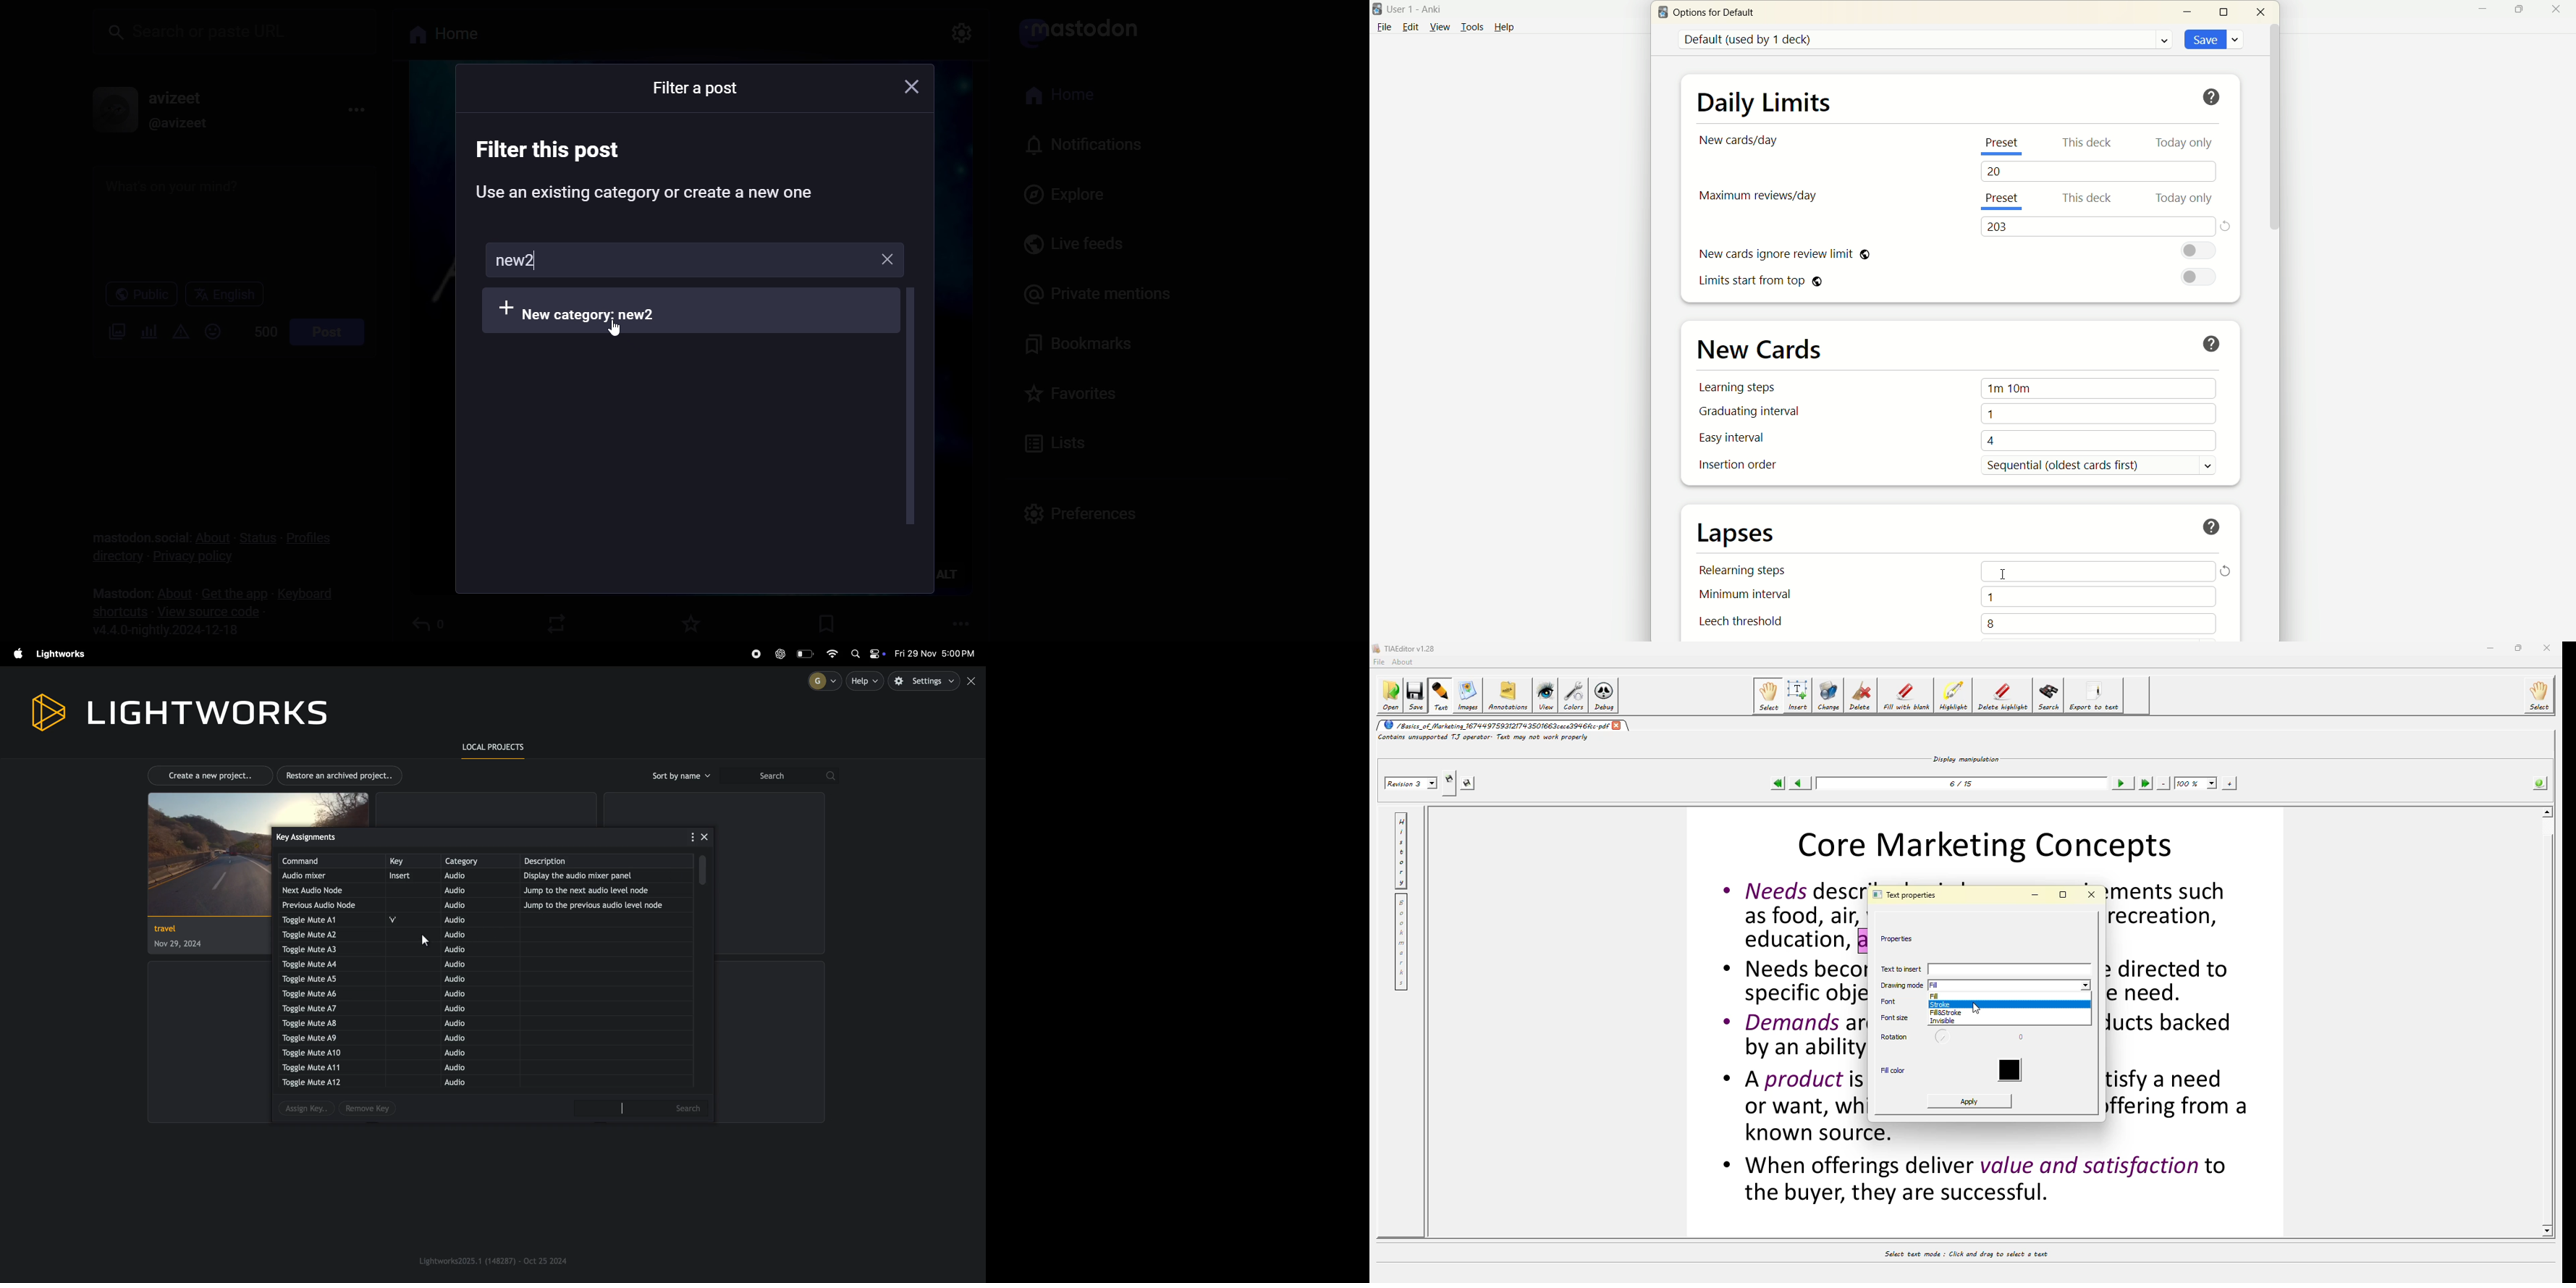  Describe the element at coordinates (2198, 278) in the screenshot. I see `toggle button` at that location.